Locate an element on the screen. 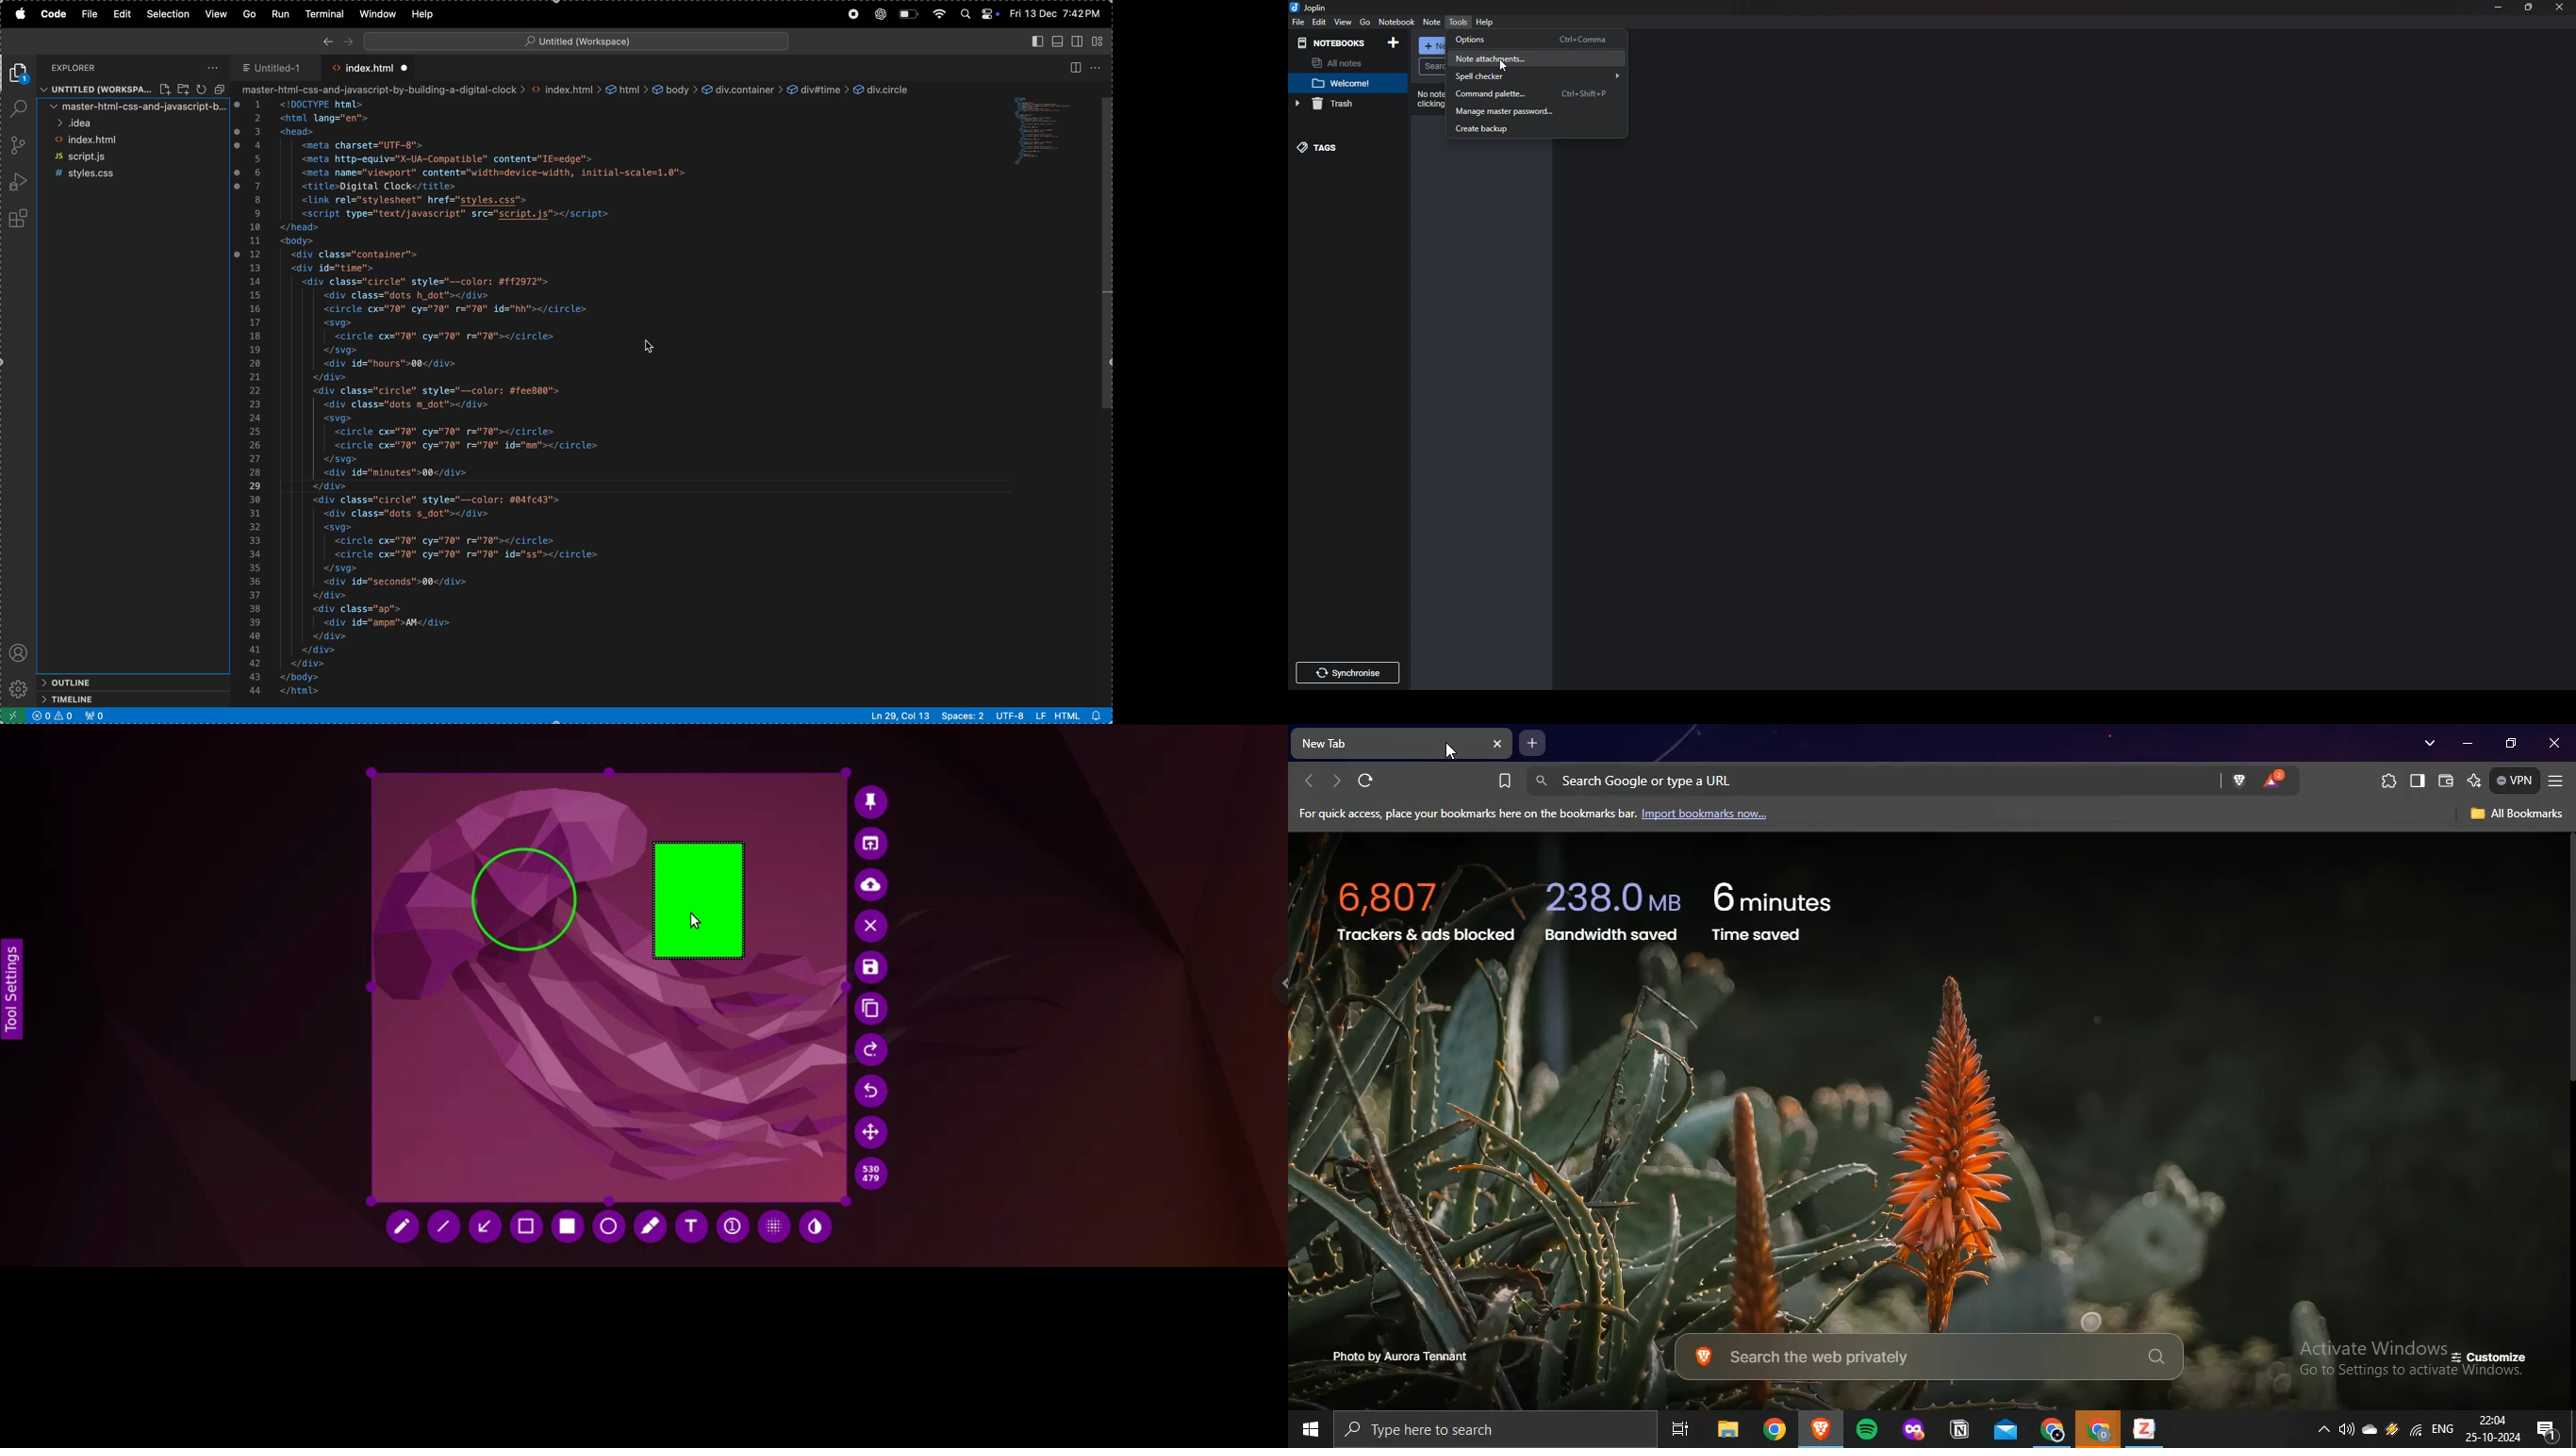  all bookmarks is located at coordinates (2516, 816).